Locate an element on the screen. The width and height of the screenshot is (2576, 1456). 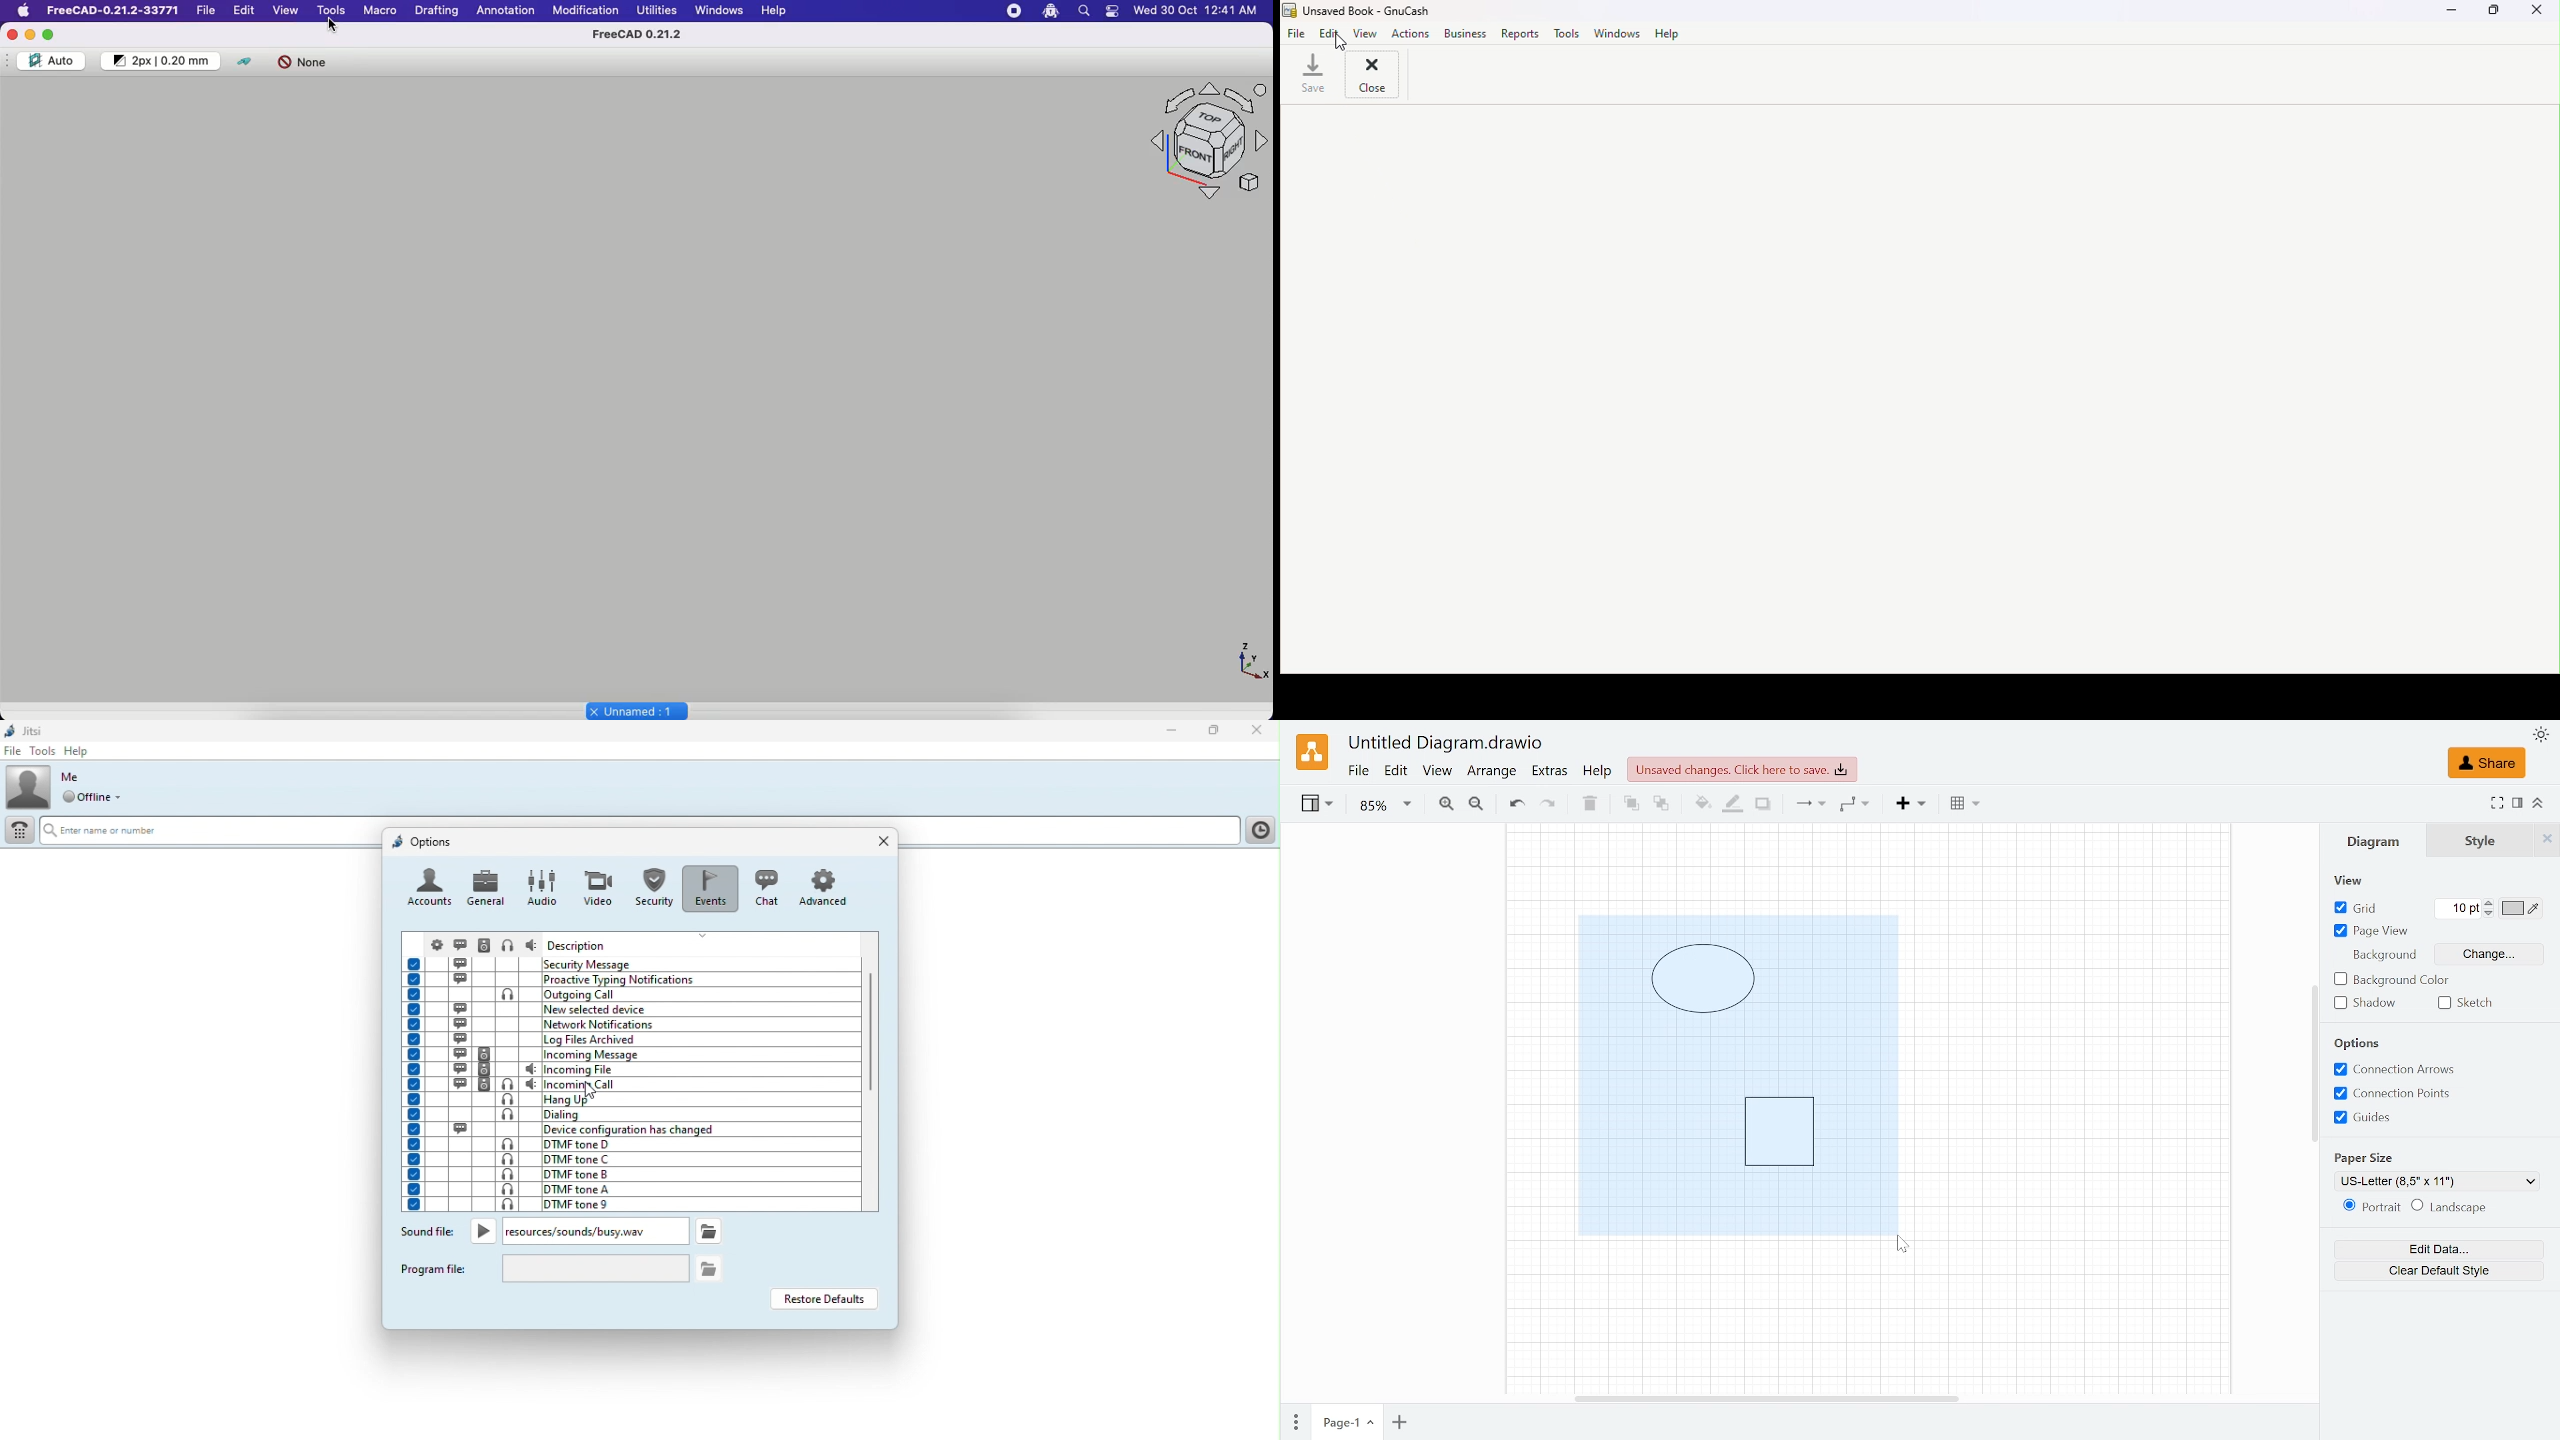
File is located at coordinates (1296, 34).